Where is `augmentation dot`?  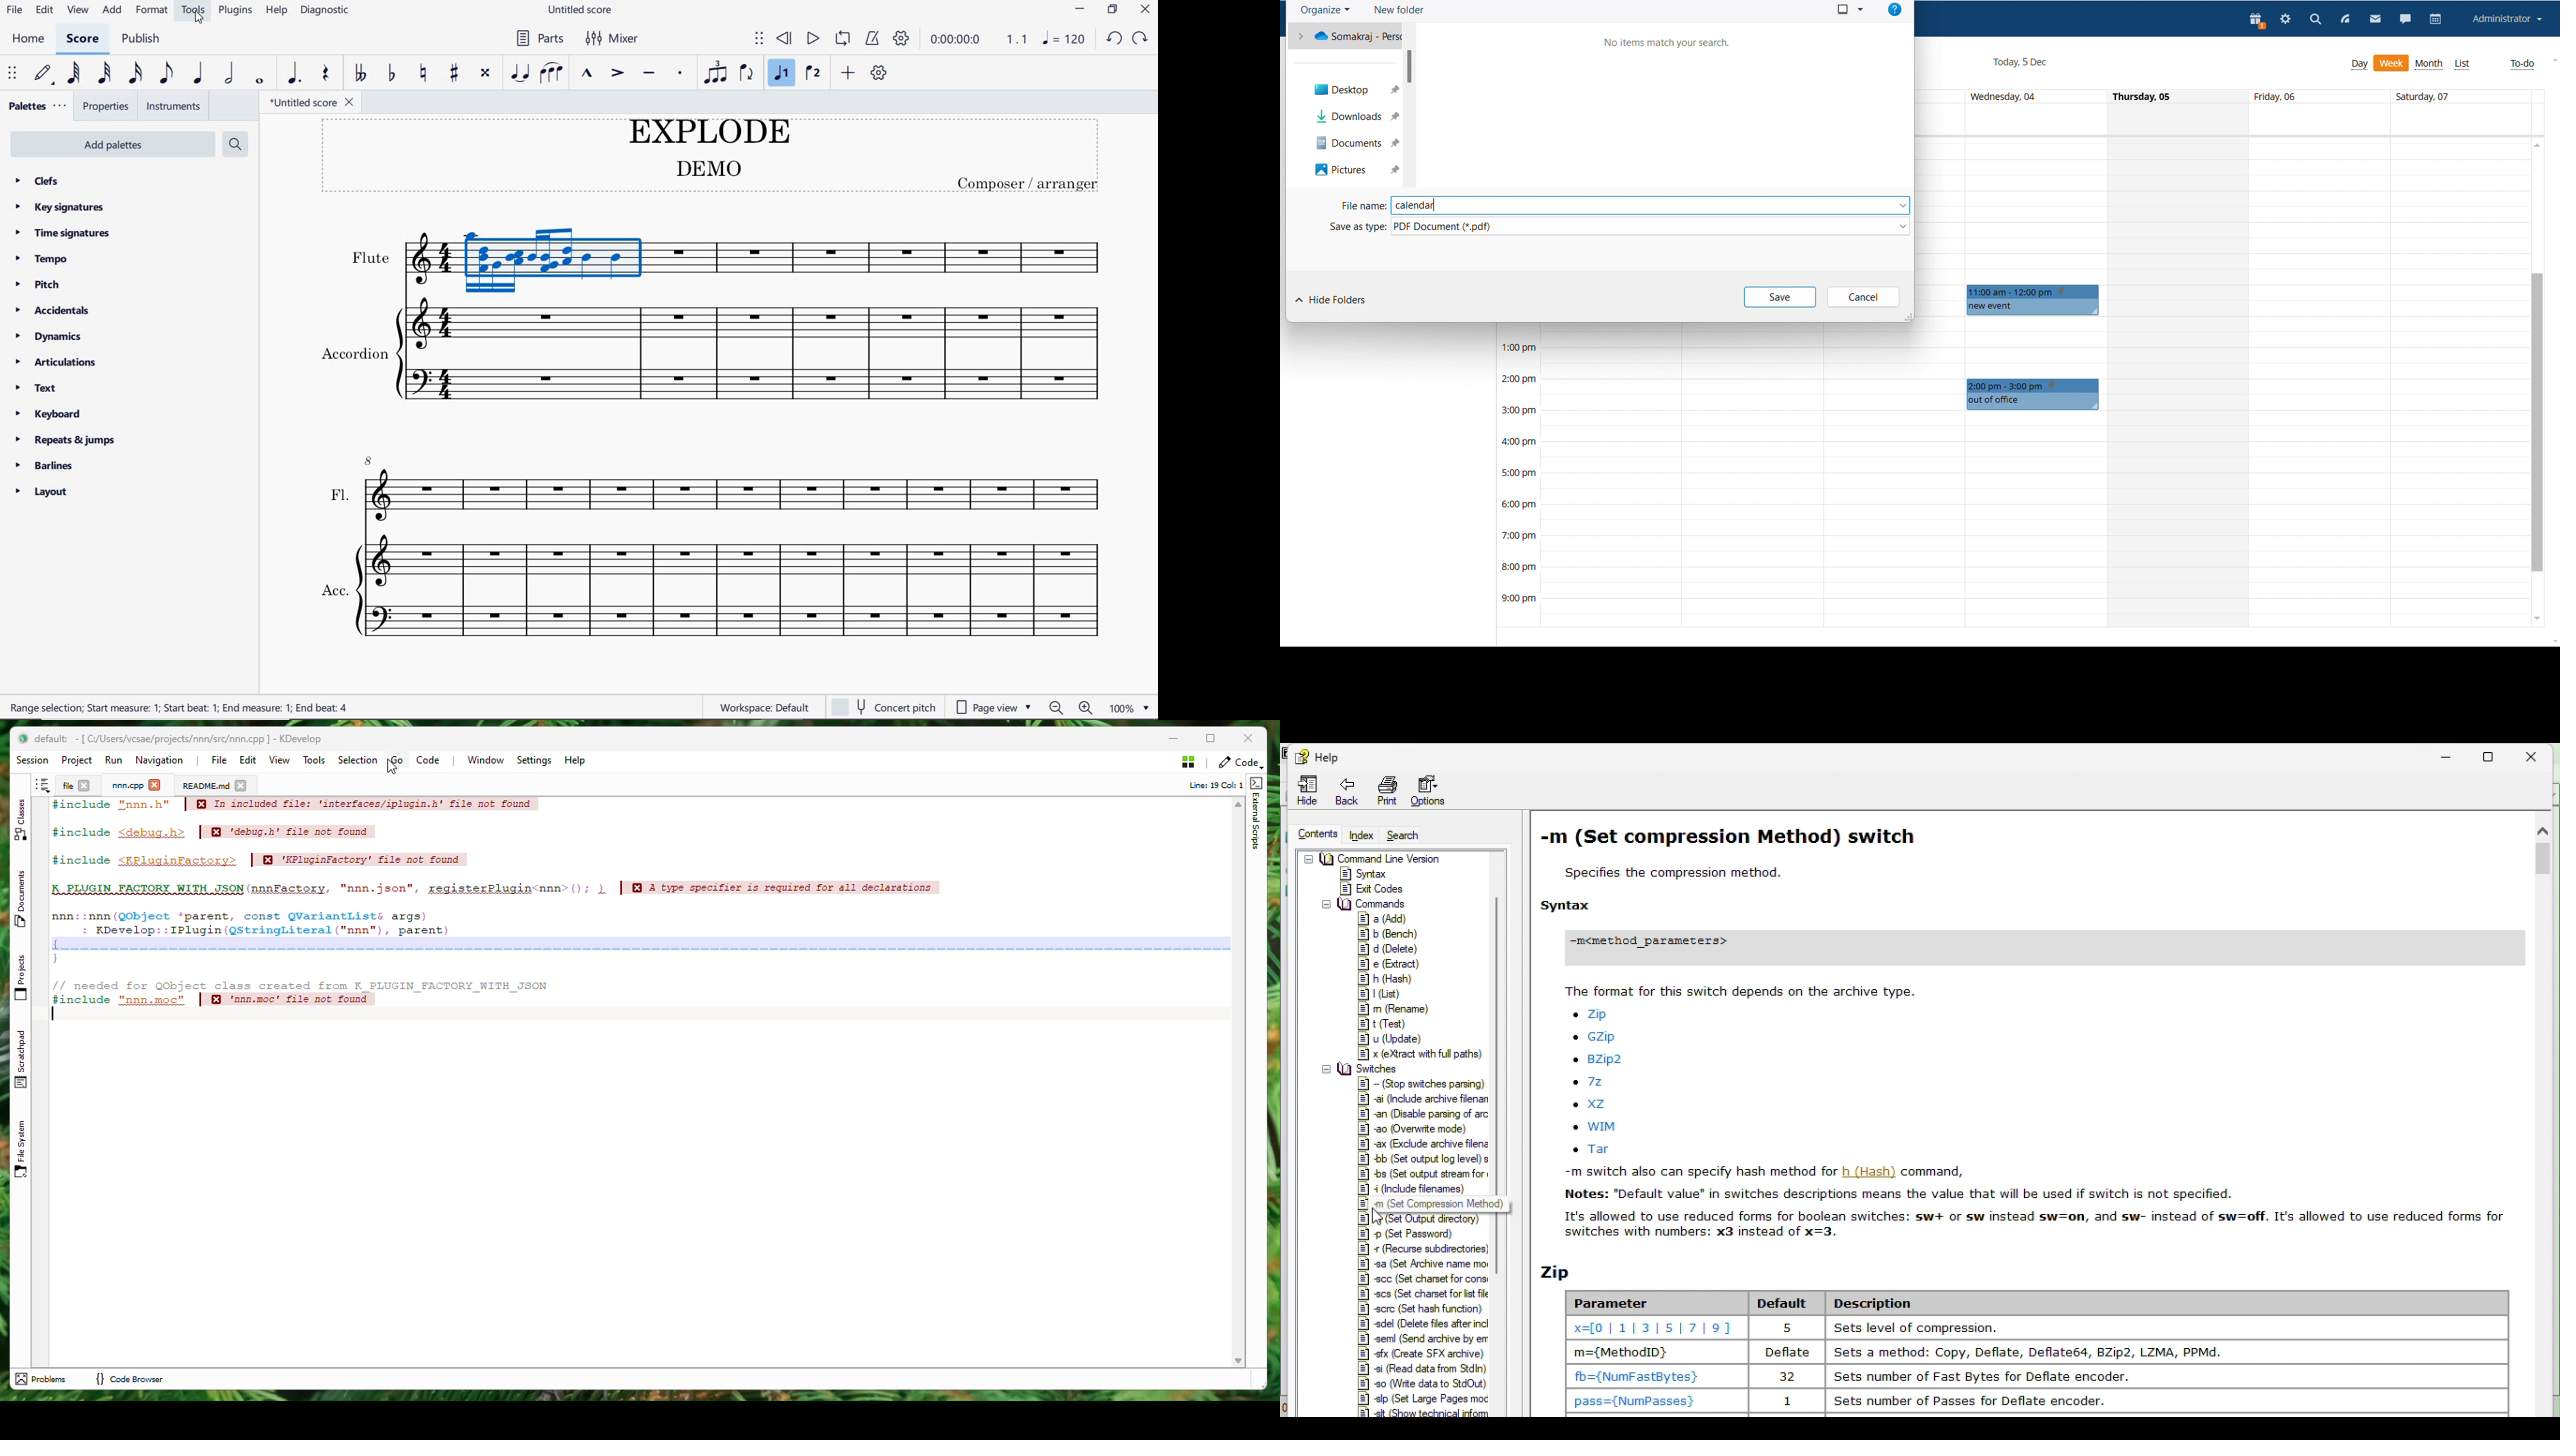
augmentation dot is located at coordinates (294, 72).